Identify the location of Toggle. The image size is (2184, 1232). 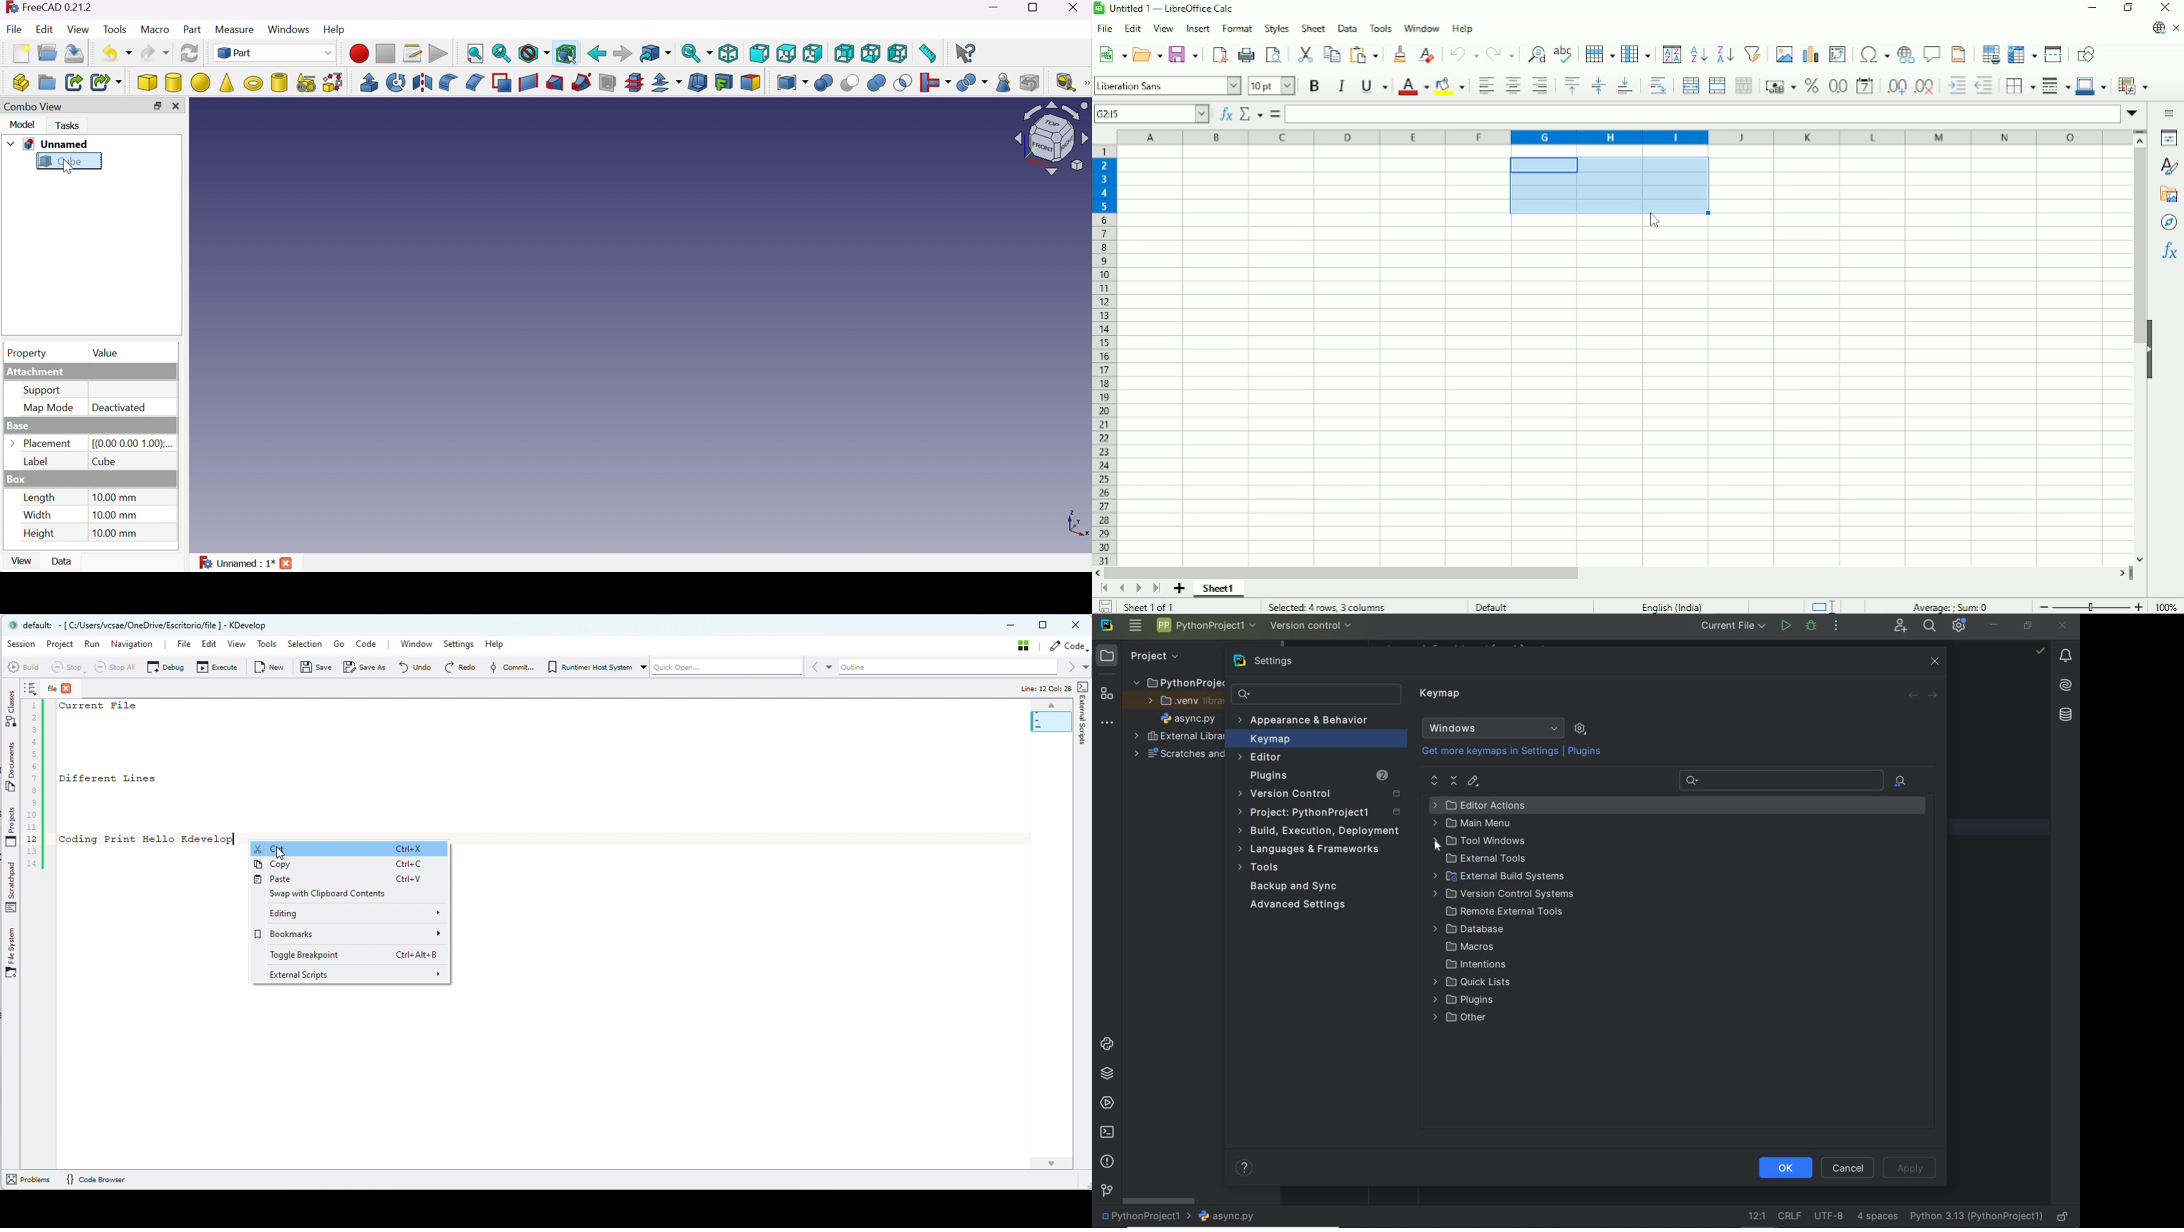
(352, 956).